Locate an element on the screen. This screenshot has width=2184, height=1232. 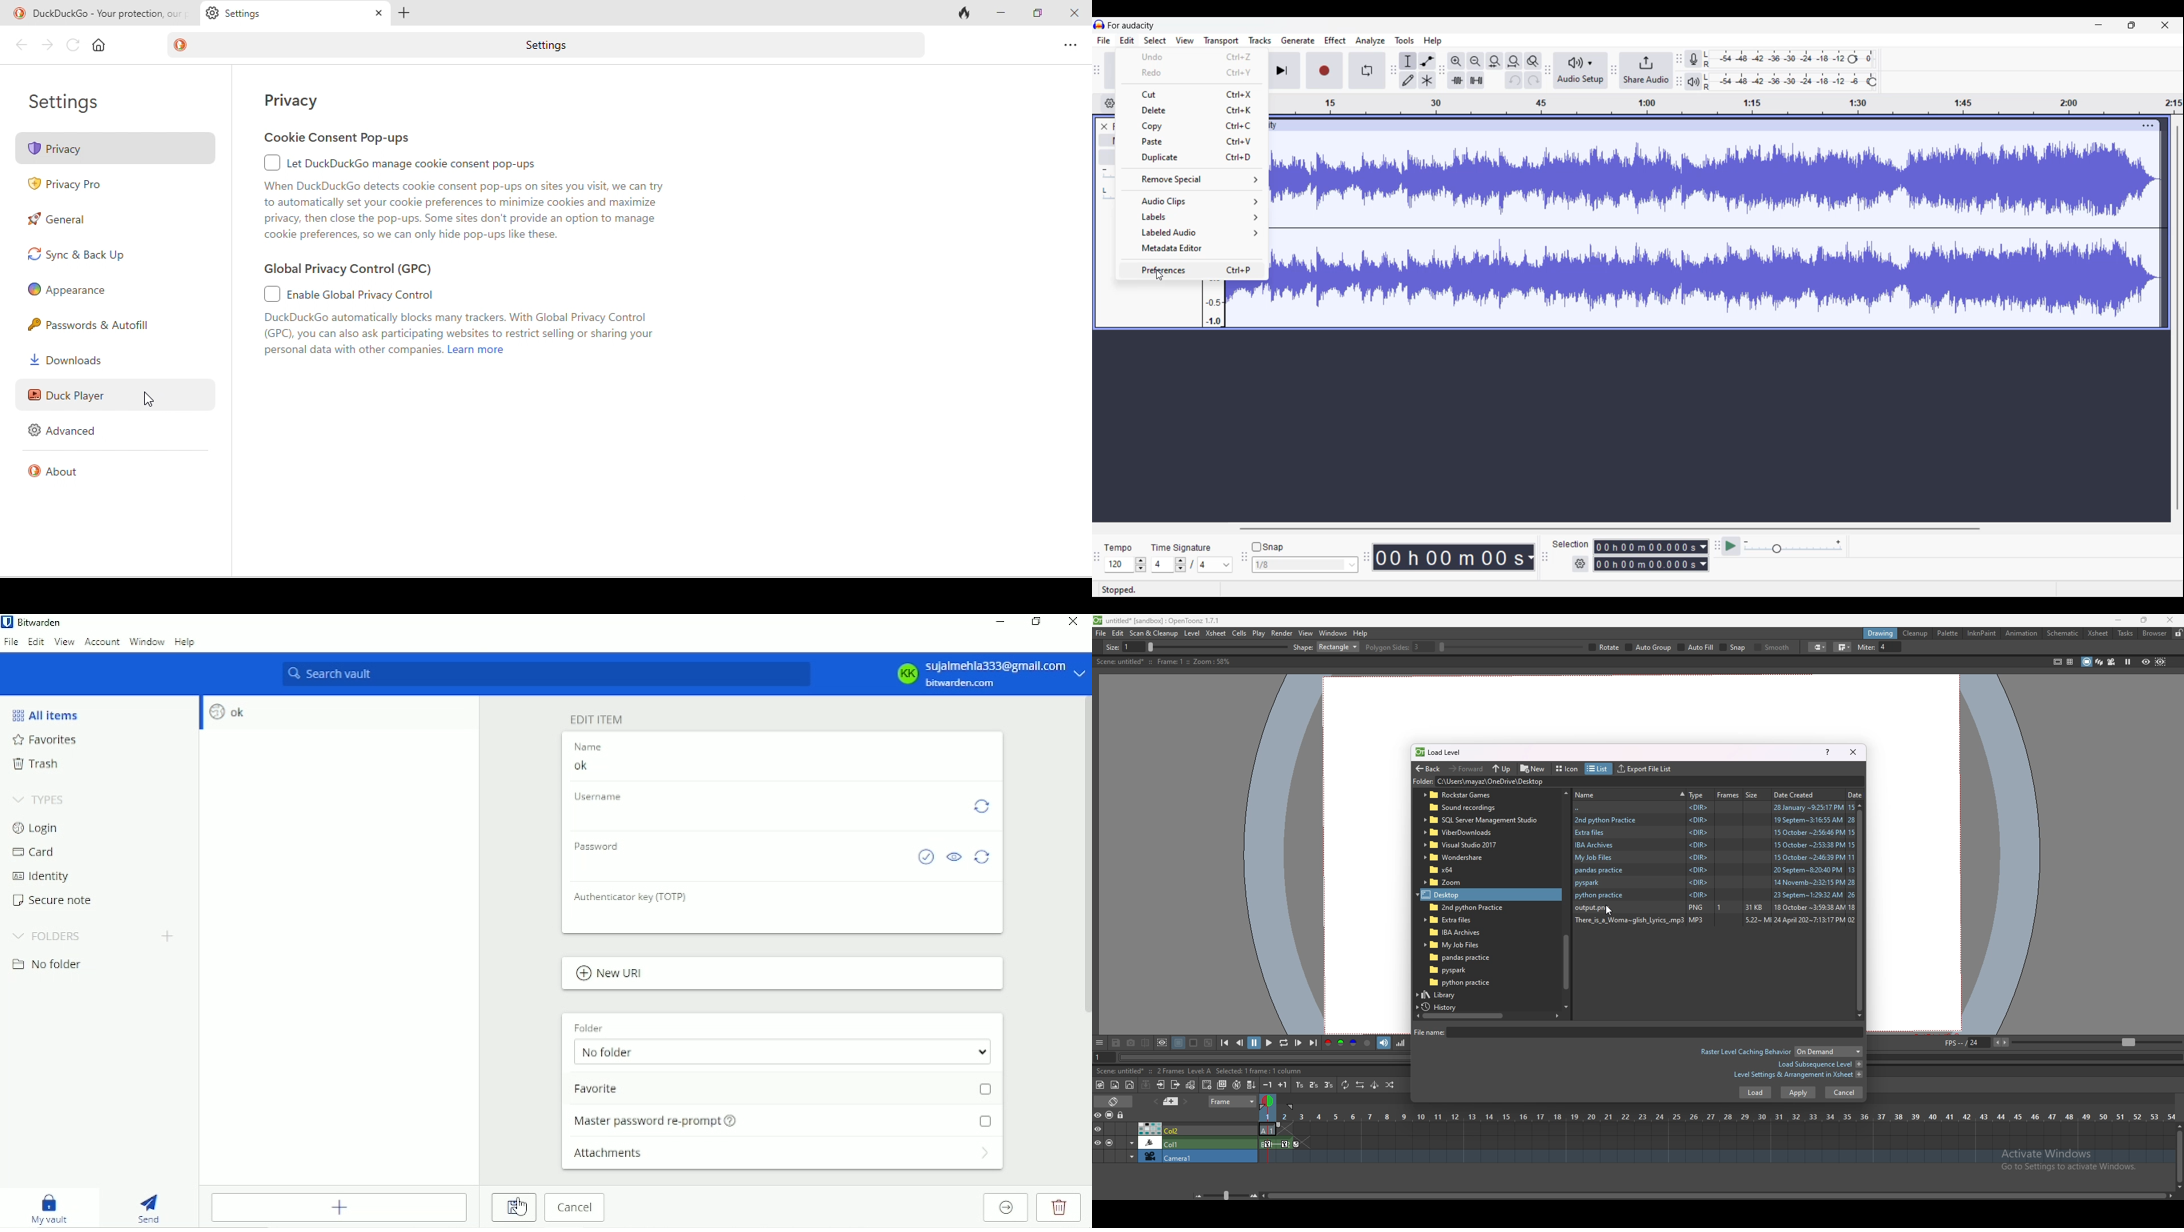
histogram is located at coordinates (1400, 1043).